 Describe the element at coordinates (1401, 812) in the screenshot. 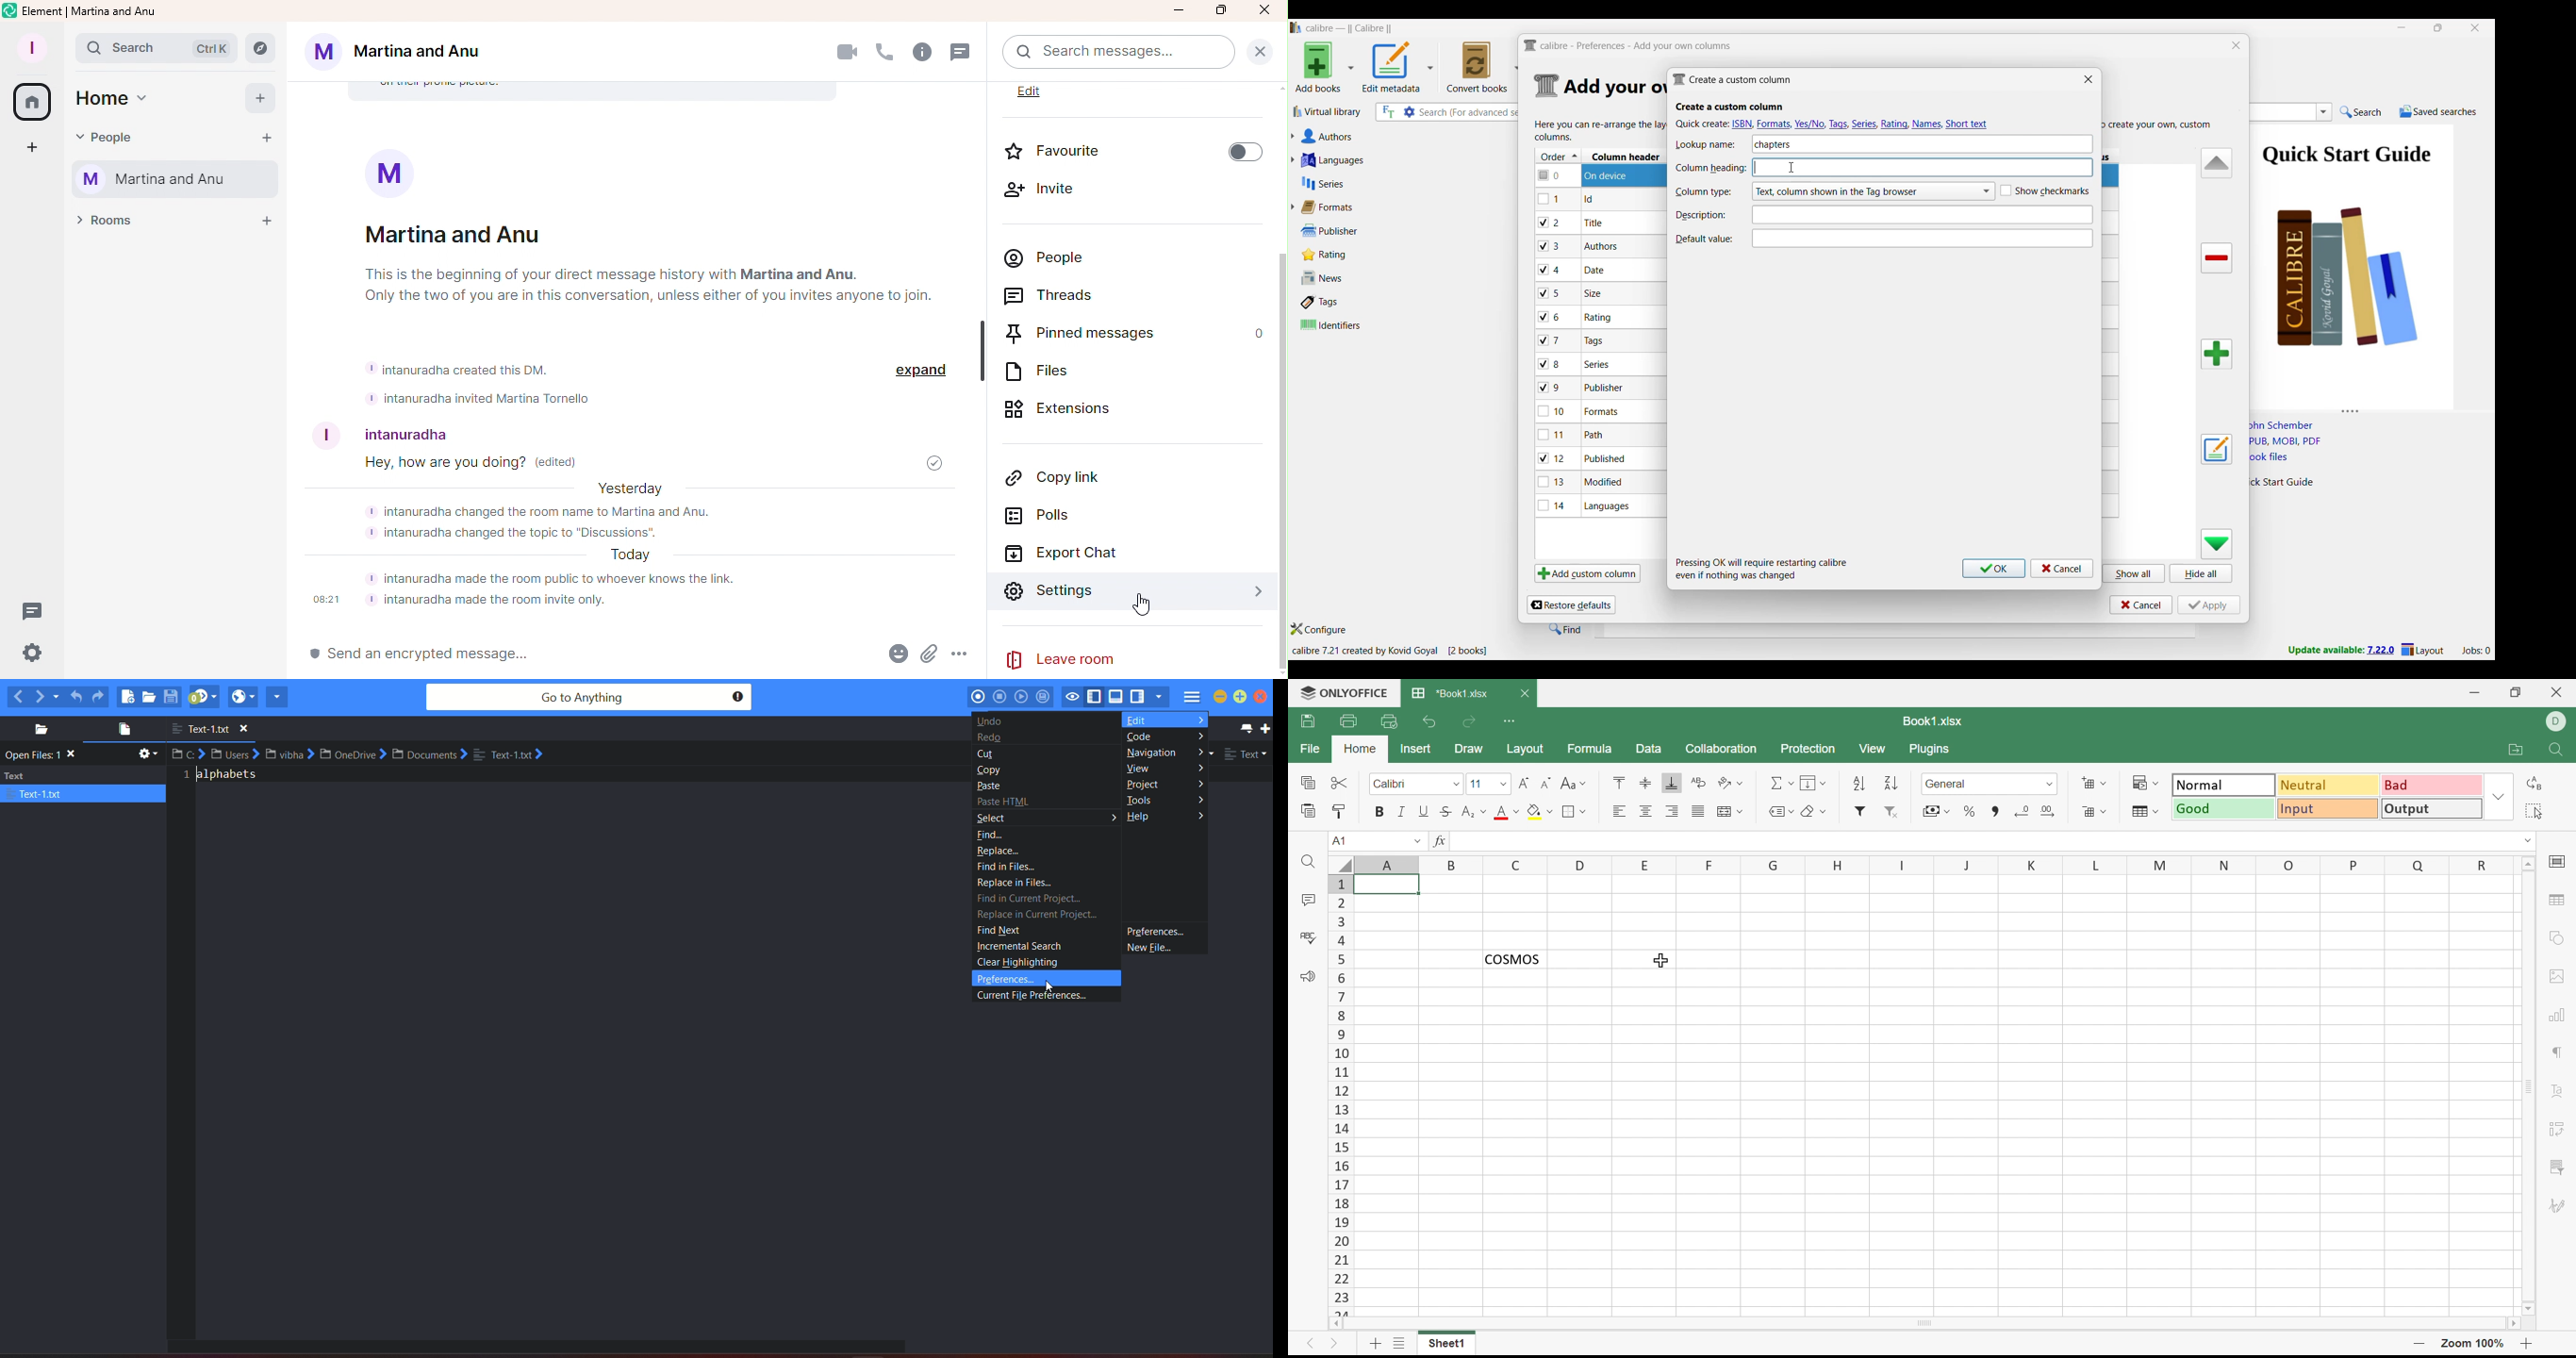

I see `Italic` at that location.